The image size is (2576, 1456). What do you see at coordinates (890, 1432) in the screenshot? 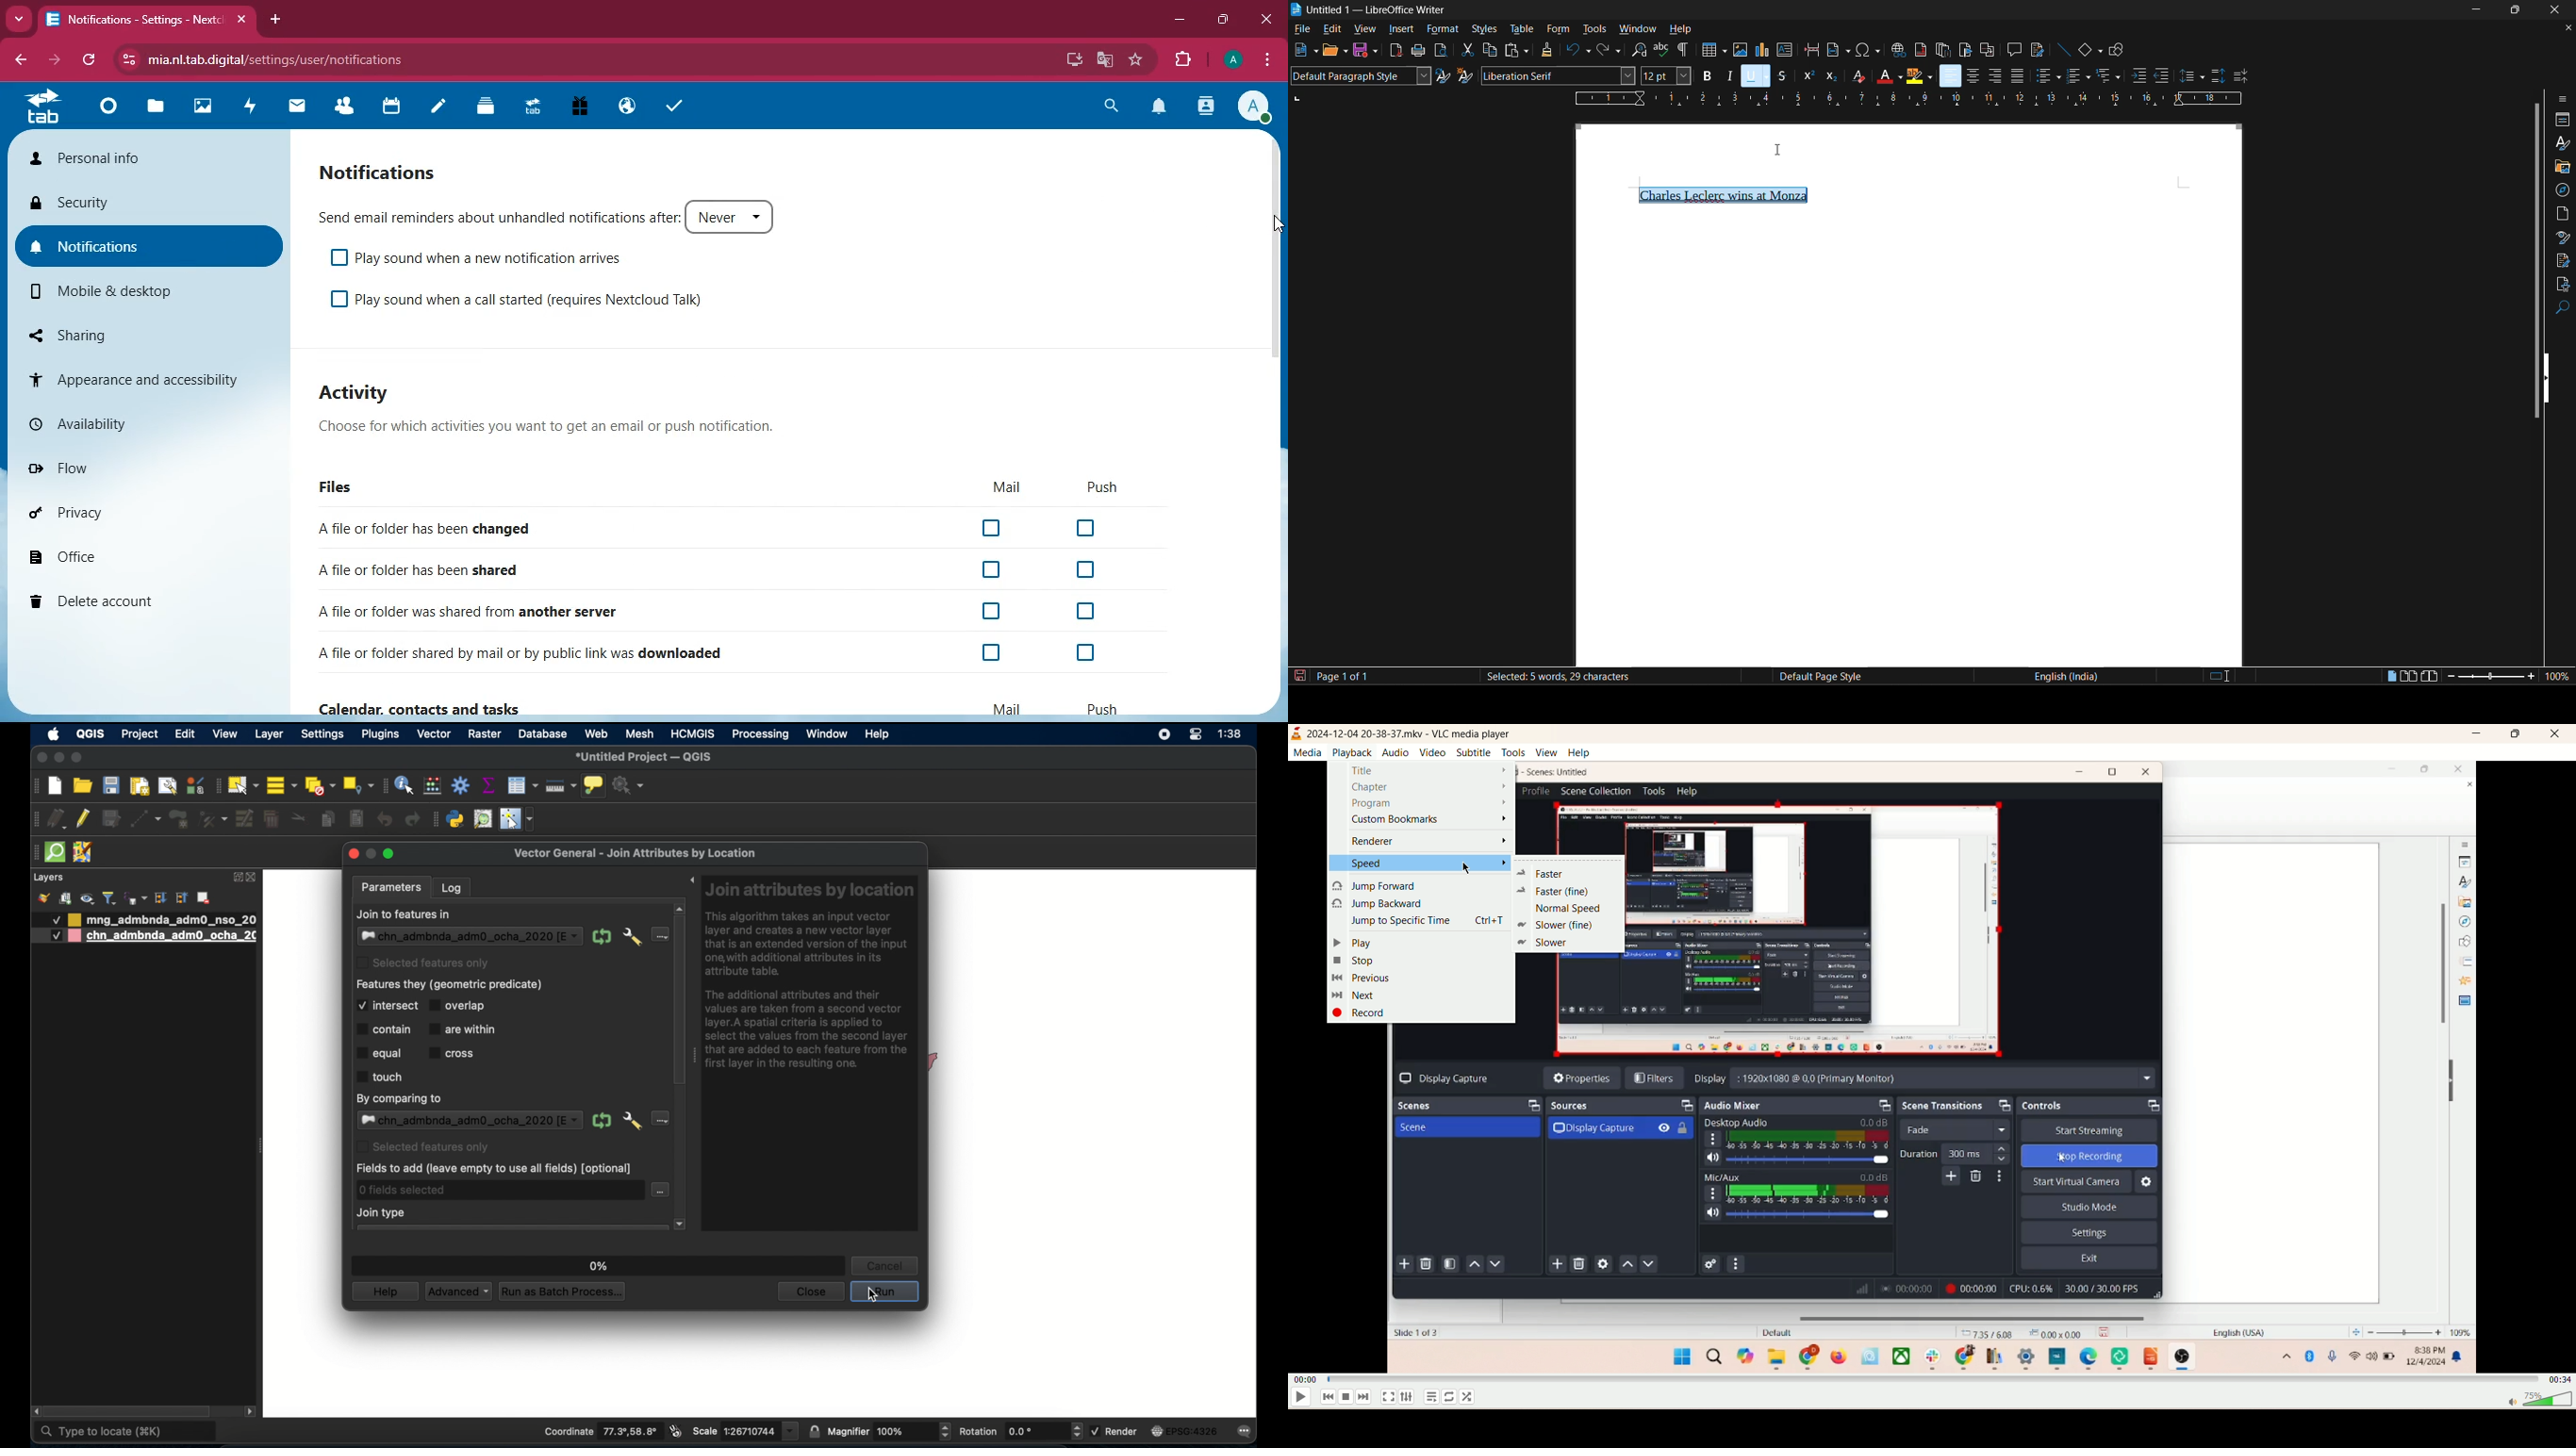
I see `magnifier` at bounding box center [890, 1432].